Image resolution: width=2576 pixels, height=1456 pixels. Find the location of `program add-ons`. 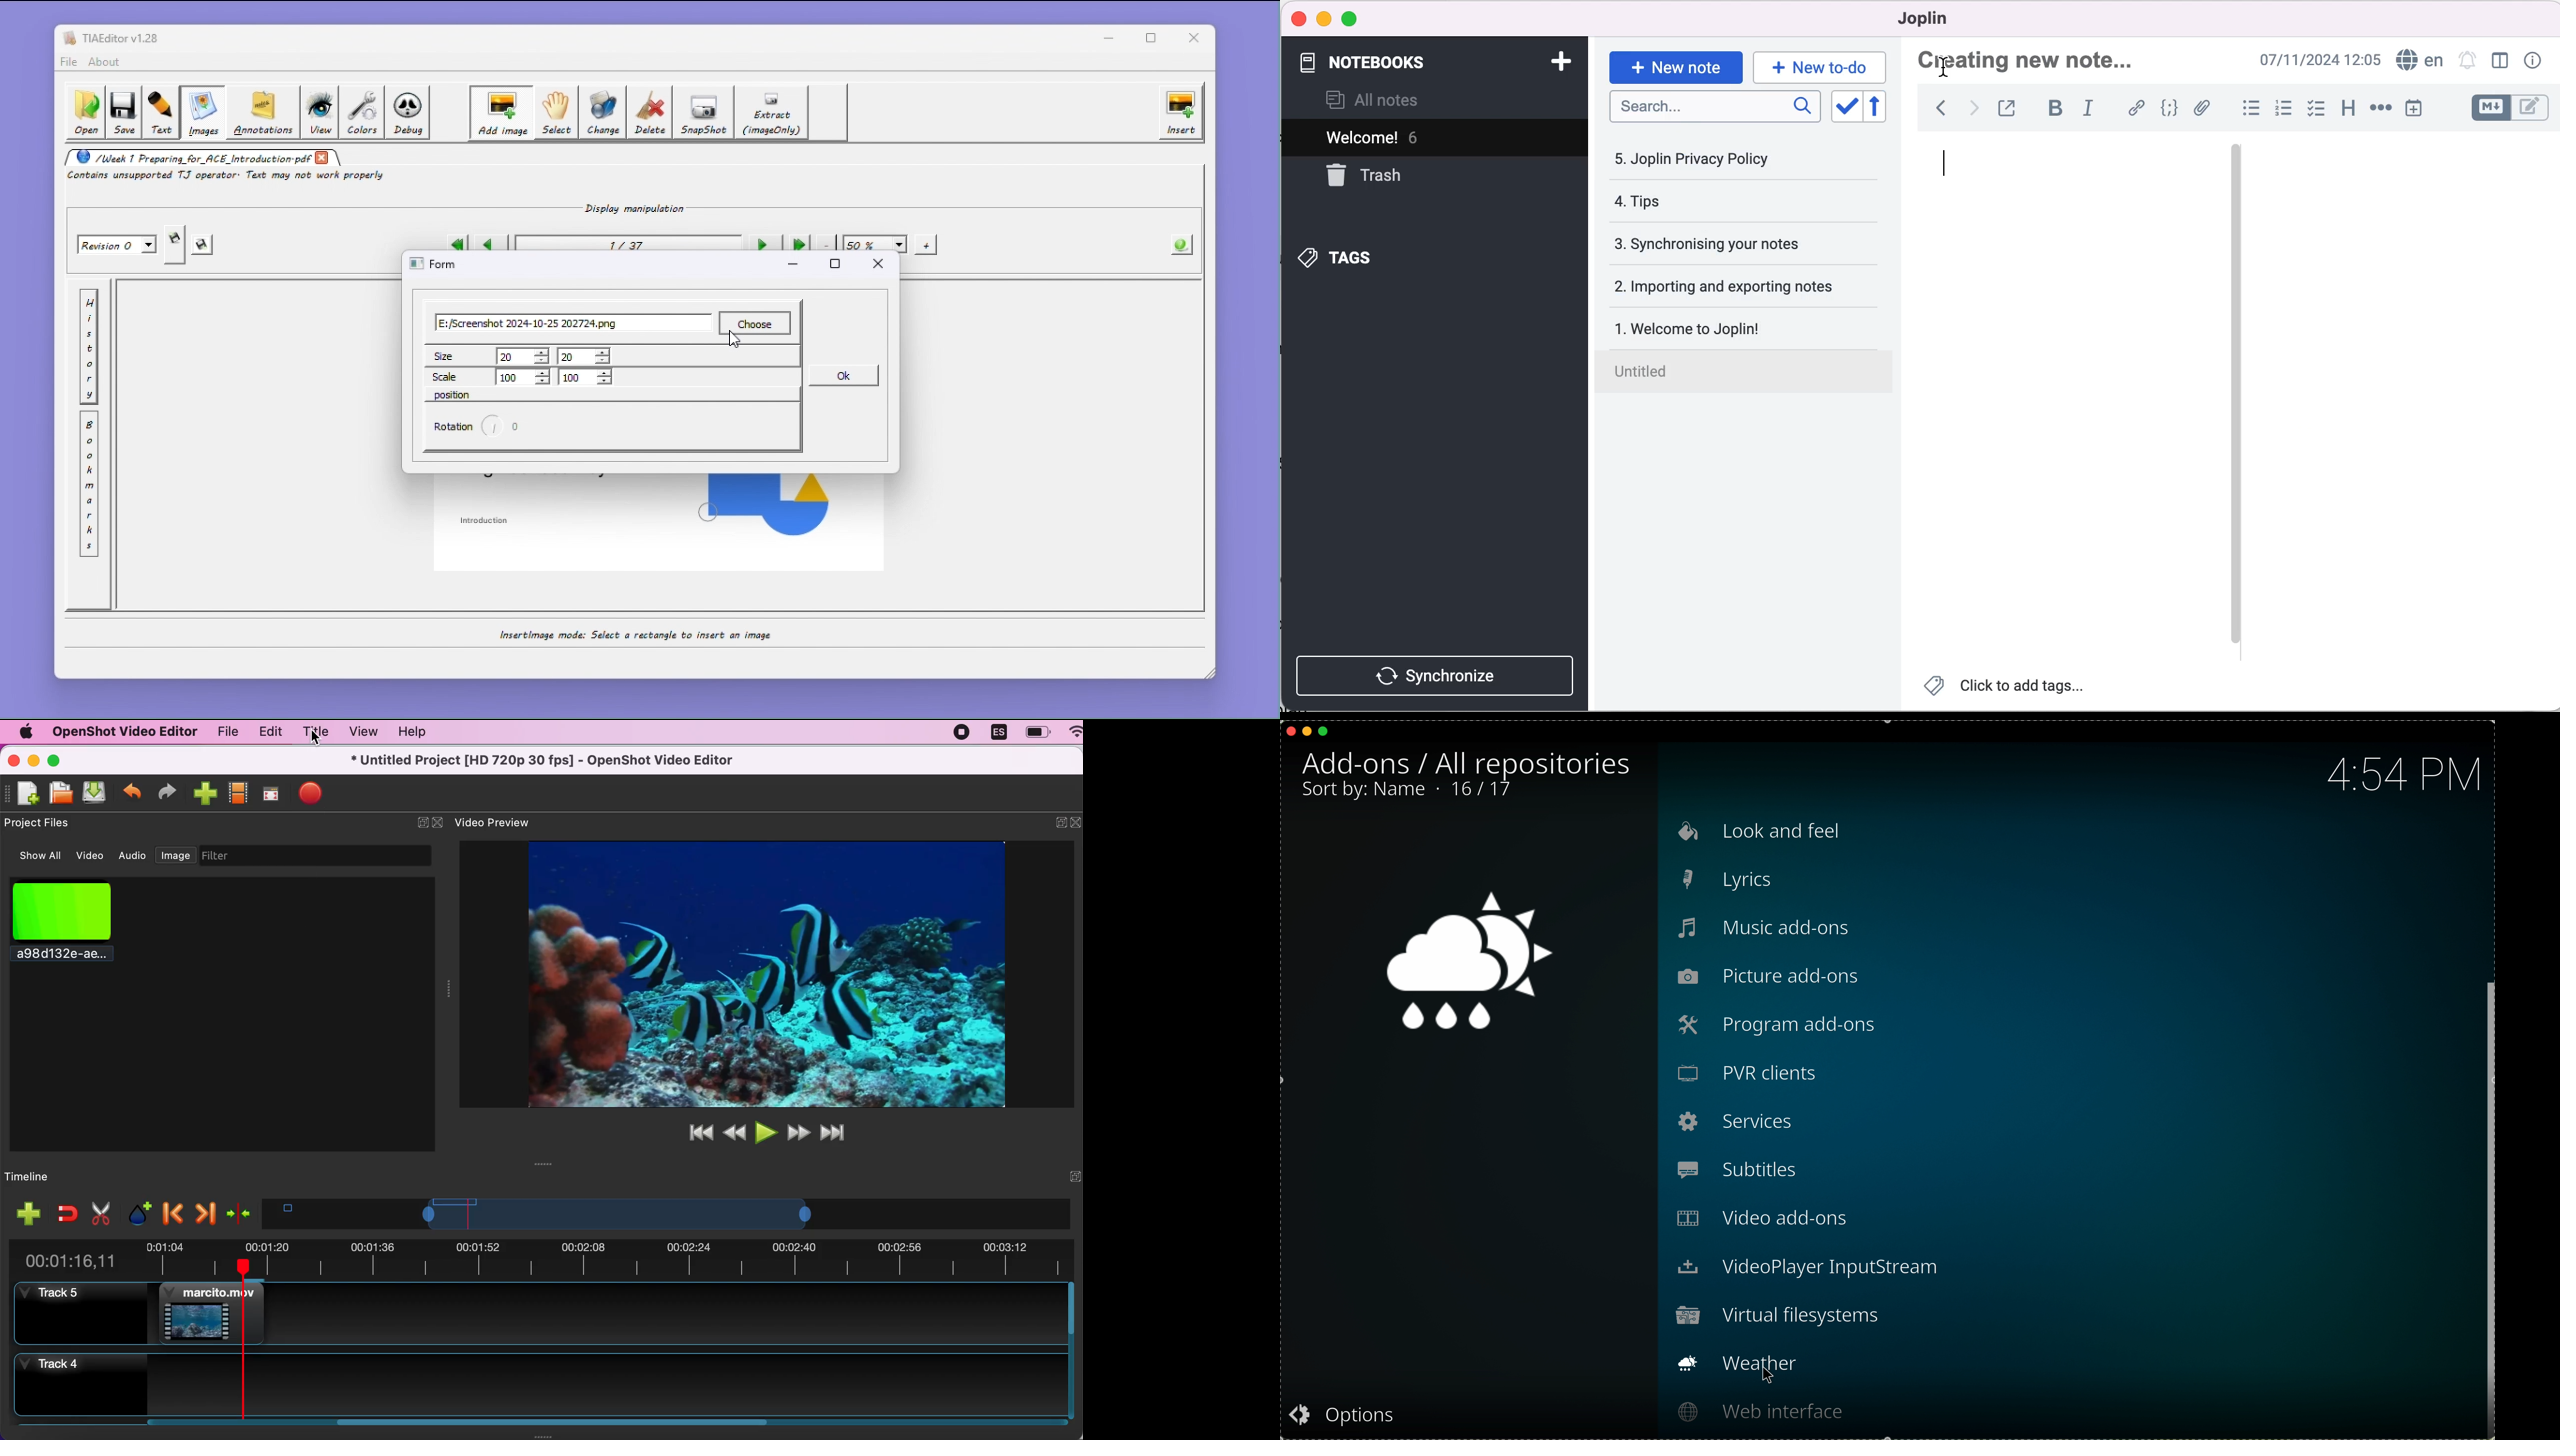

program add-ons is located at coordinates (1800, 1025).